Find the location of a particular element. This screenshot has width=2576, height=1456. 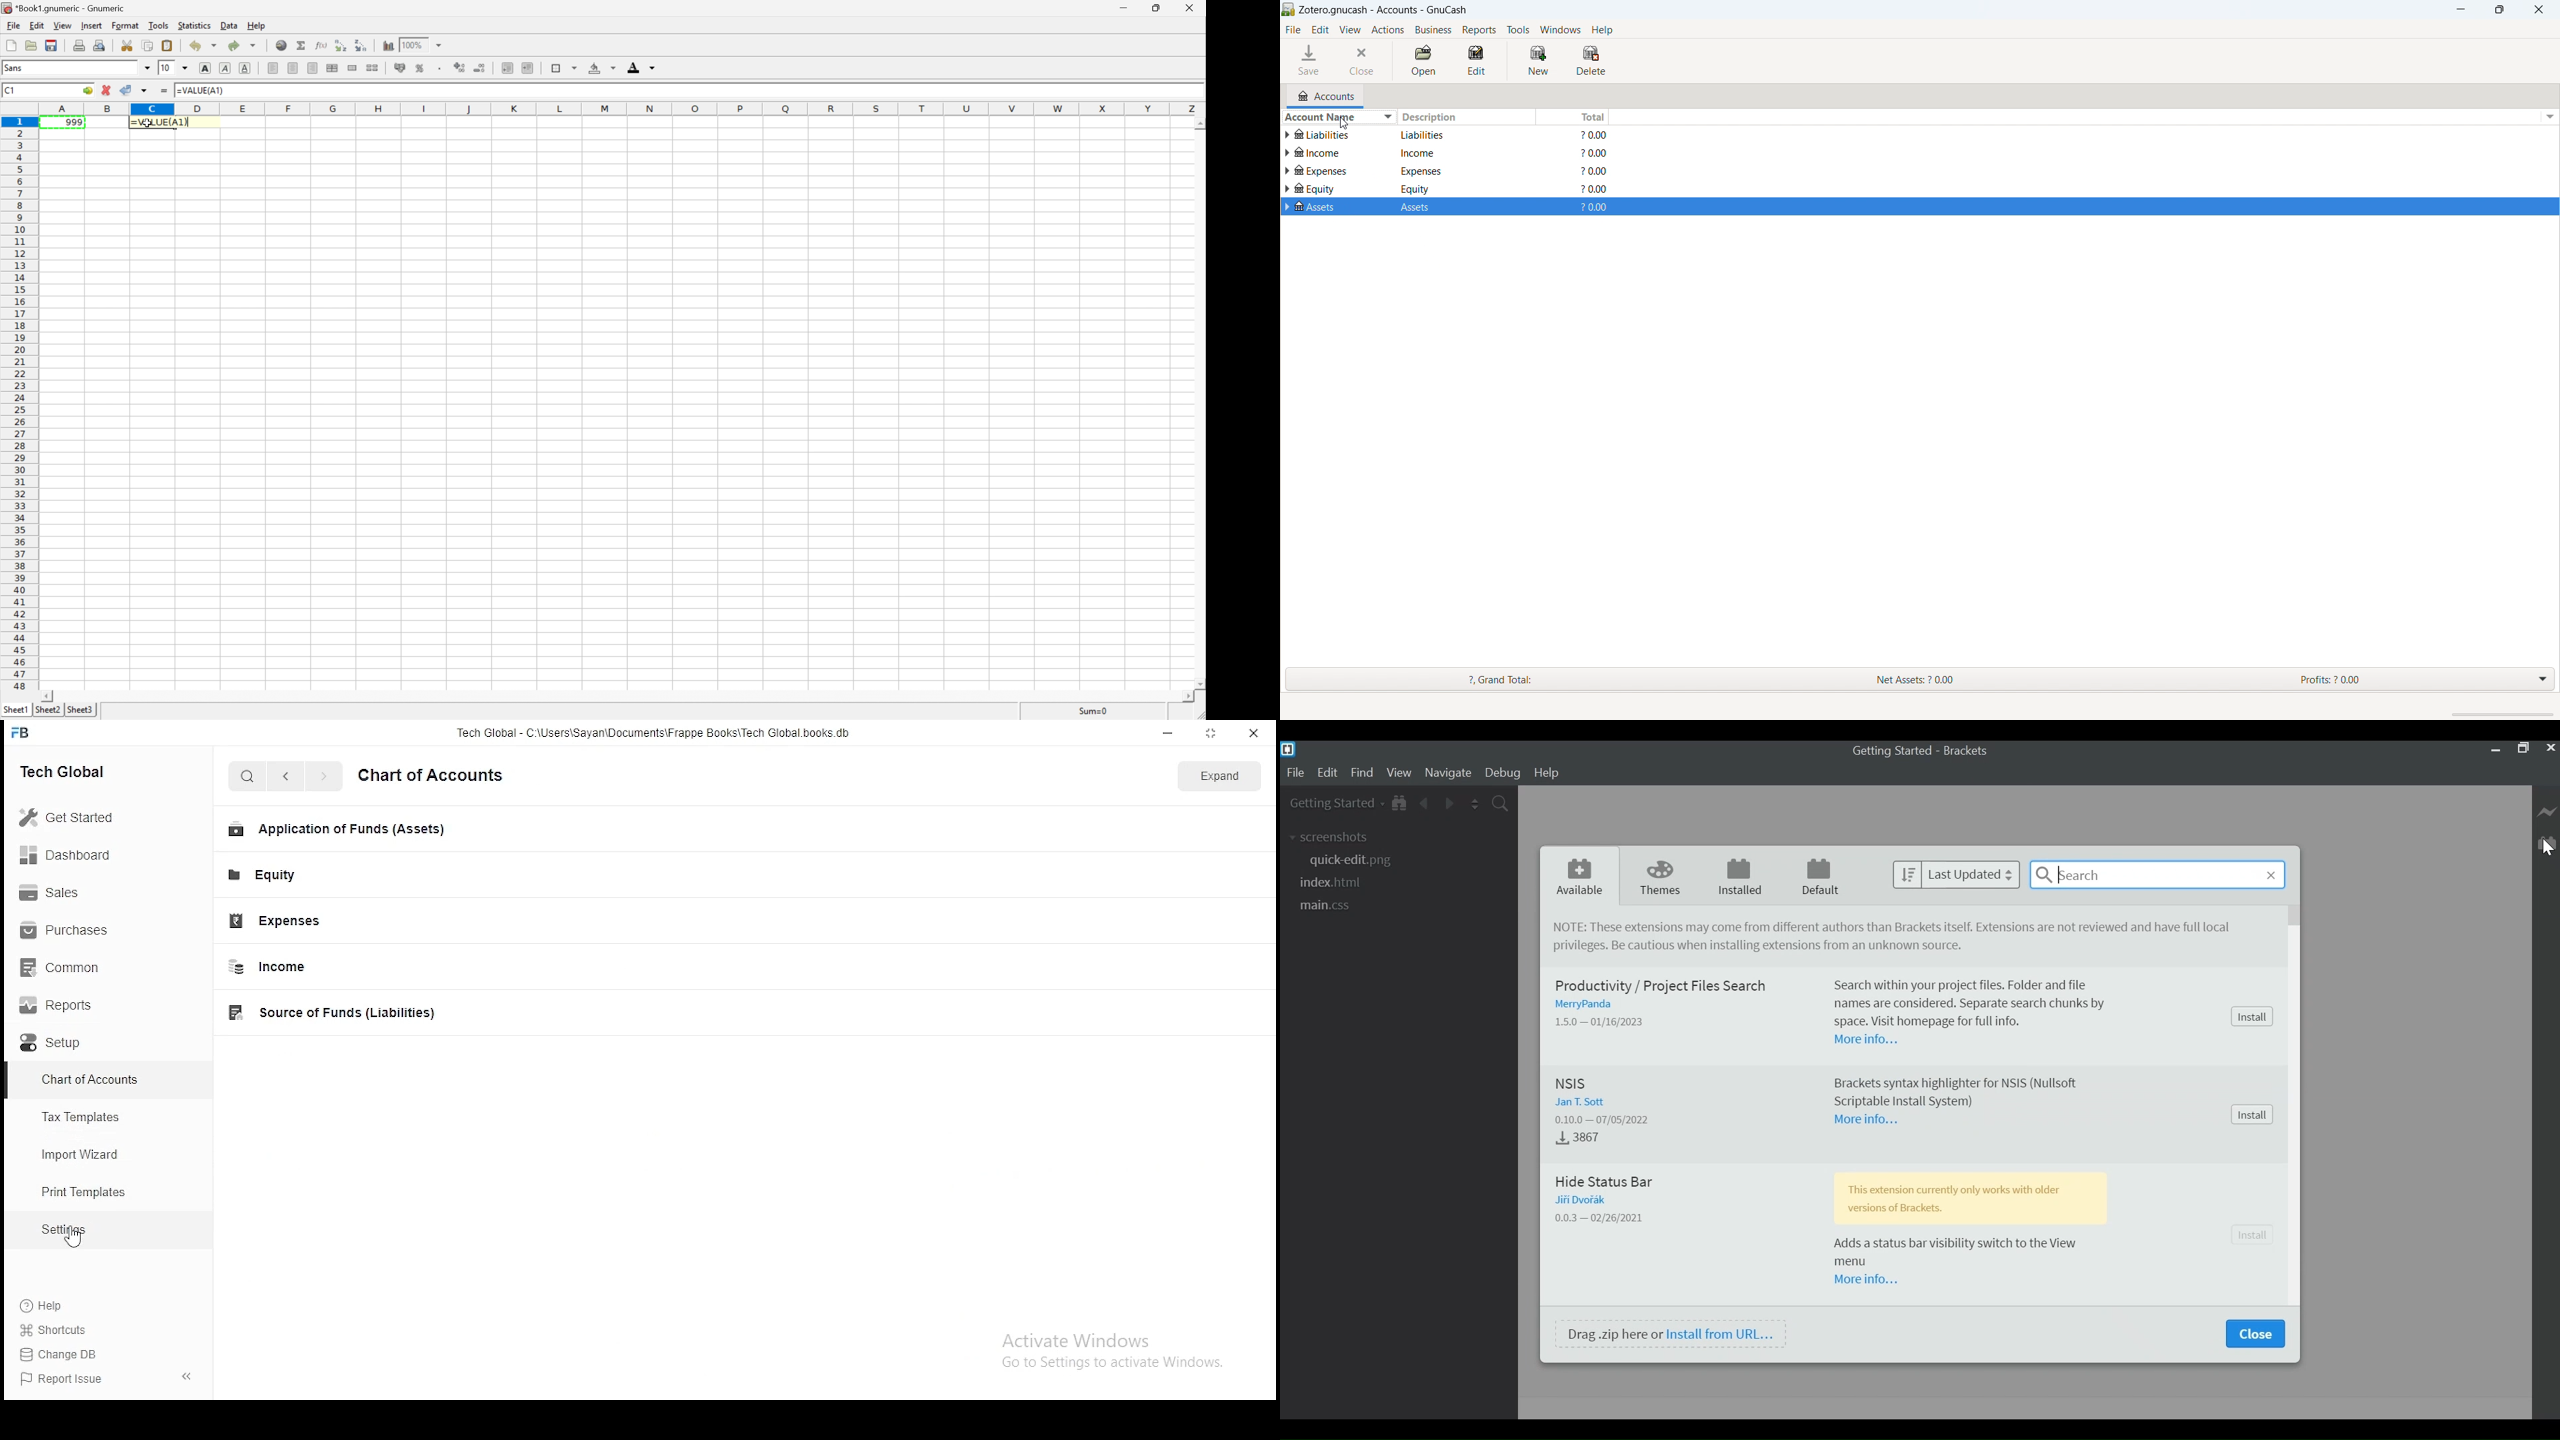

save is located at coordinates (1311, 61).